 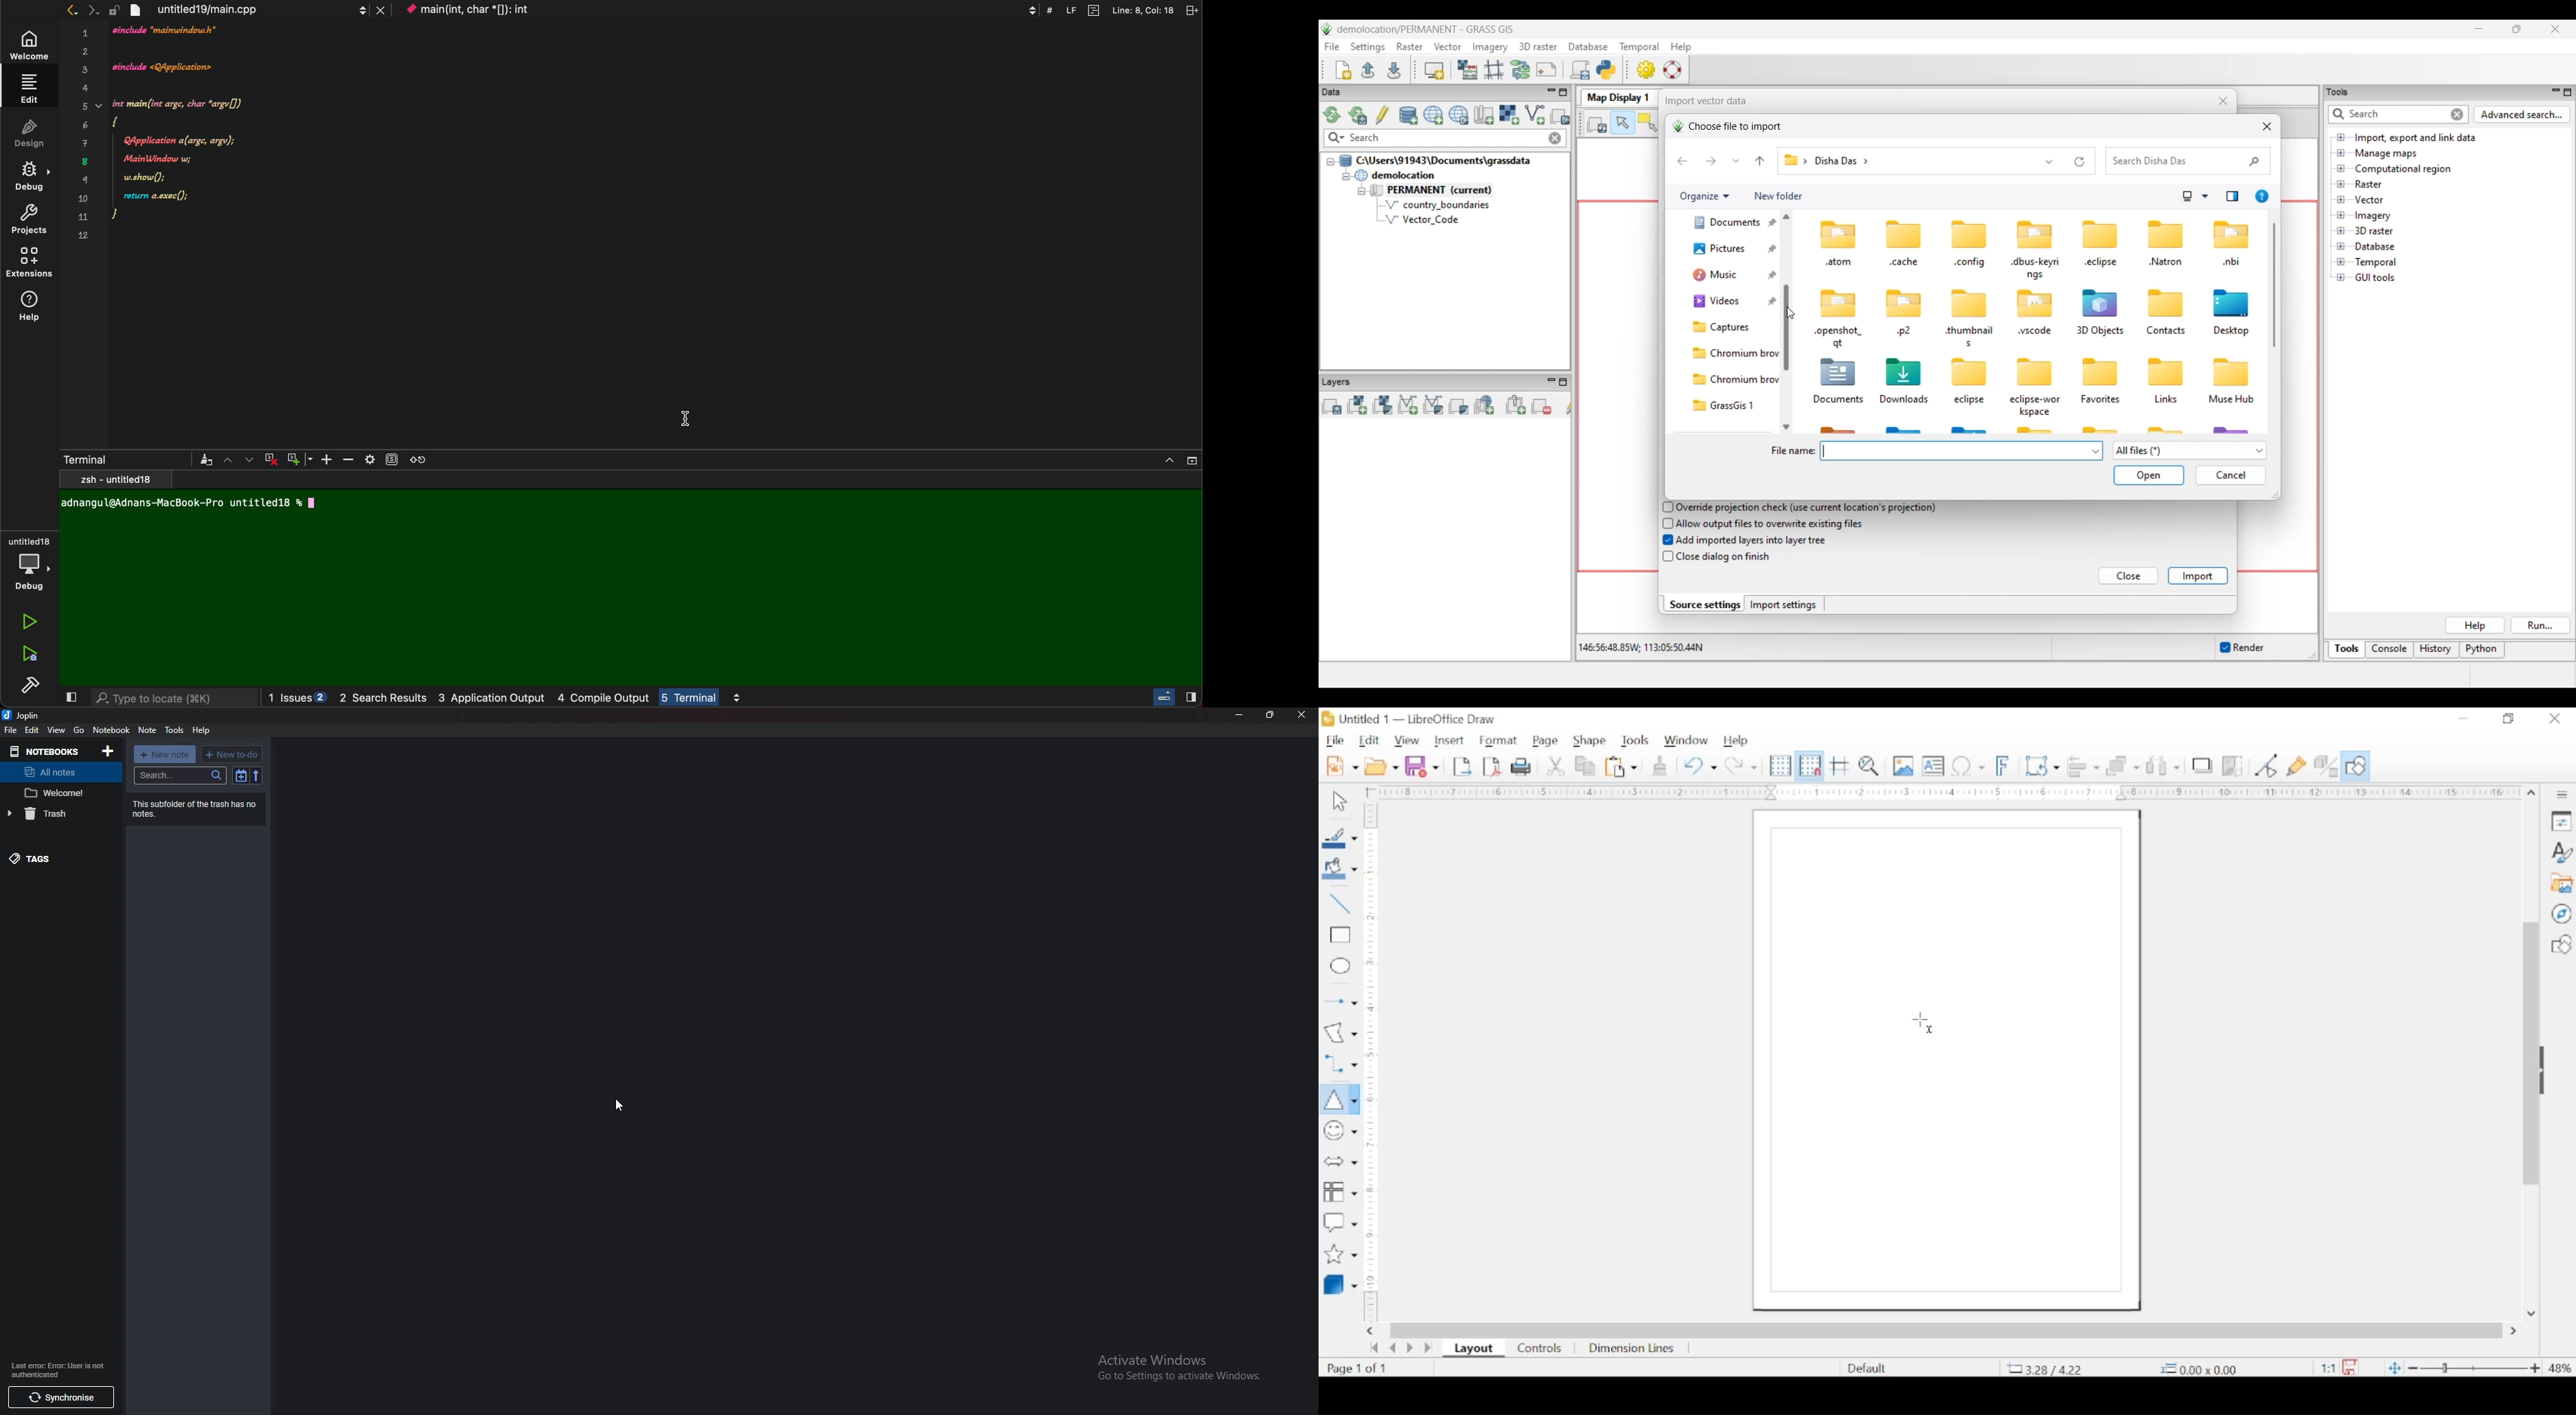 What do you see at coordinates (1547, 740) in the screenshot?
I see `page` at bounding box center [1547, 740].